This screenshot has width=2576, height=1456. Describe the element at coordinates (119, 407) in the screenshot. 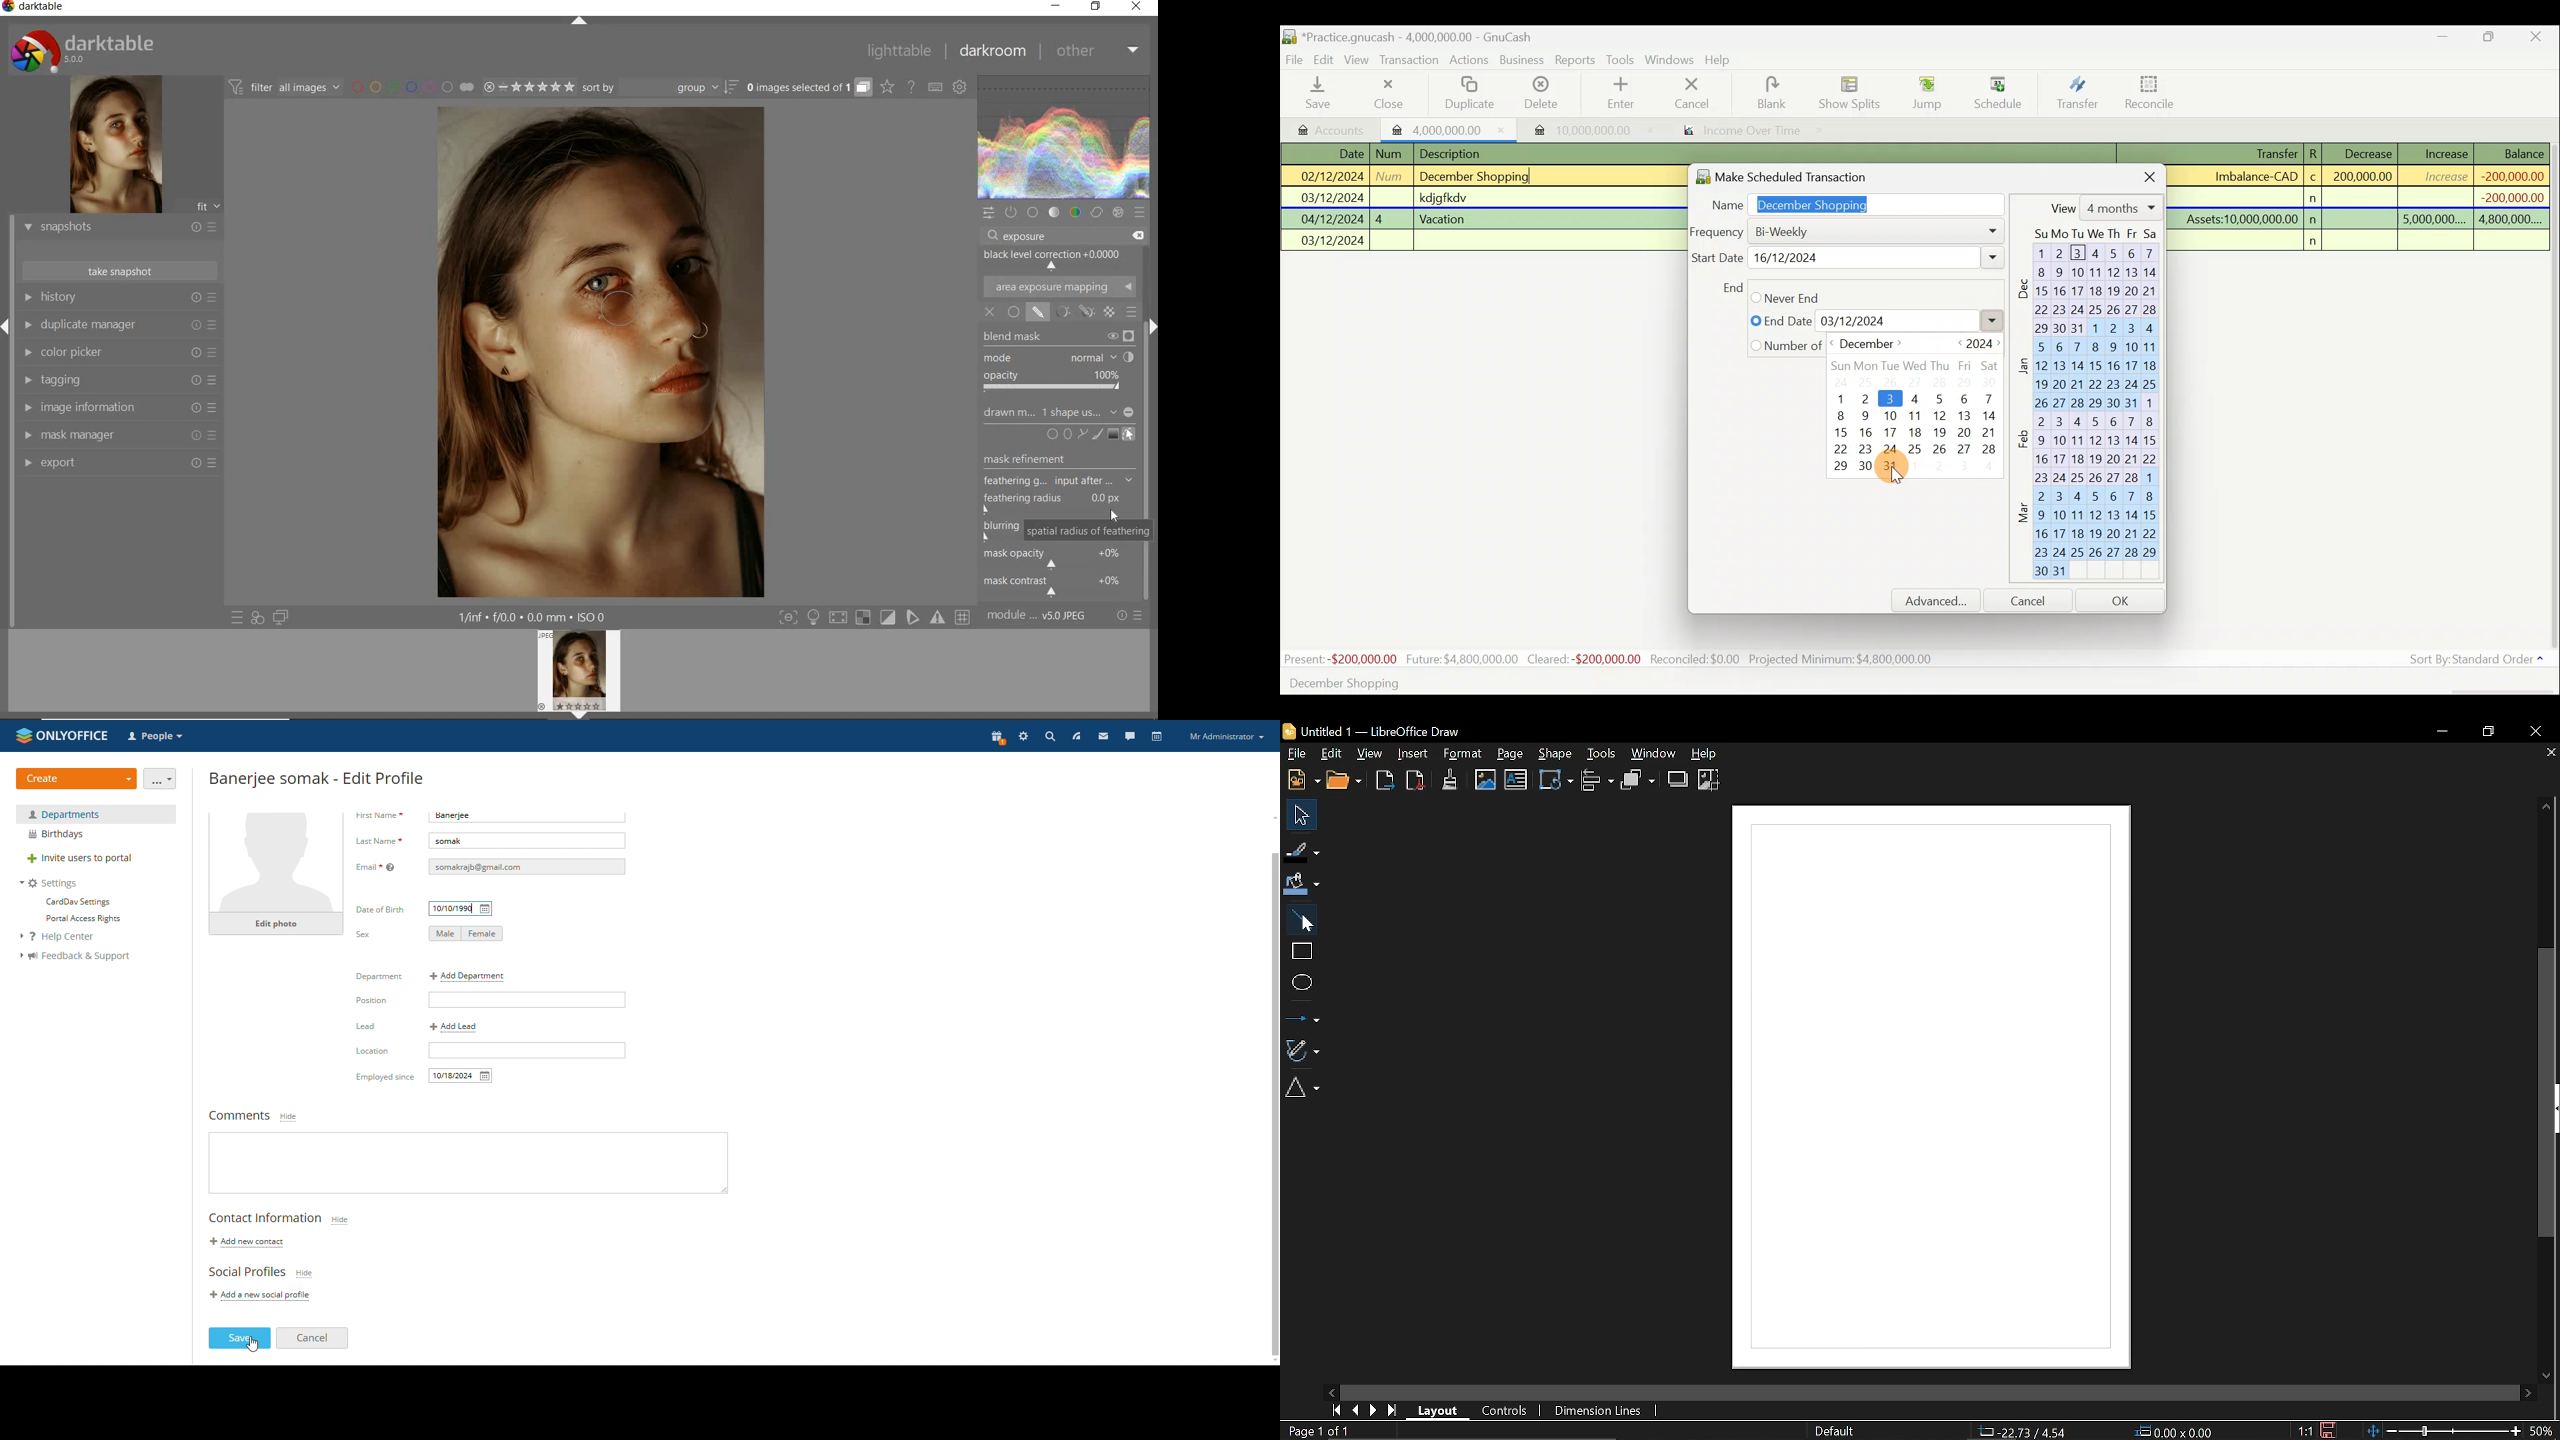

I see `image information` at that location.